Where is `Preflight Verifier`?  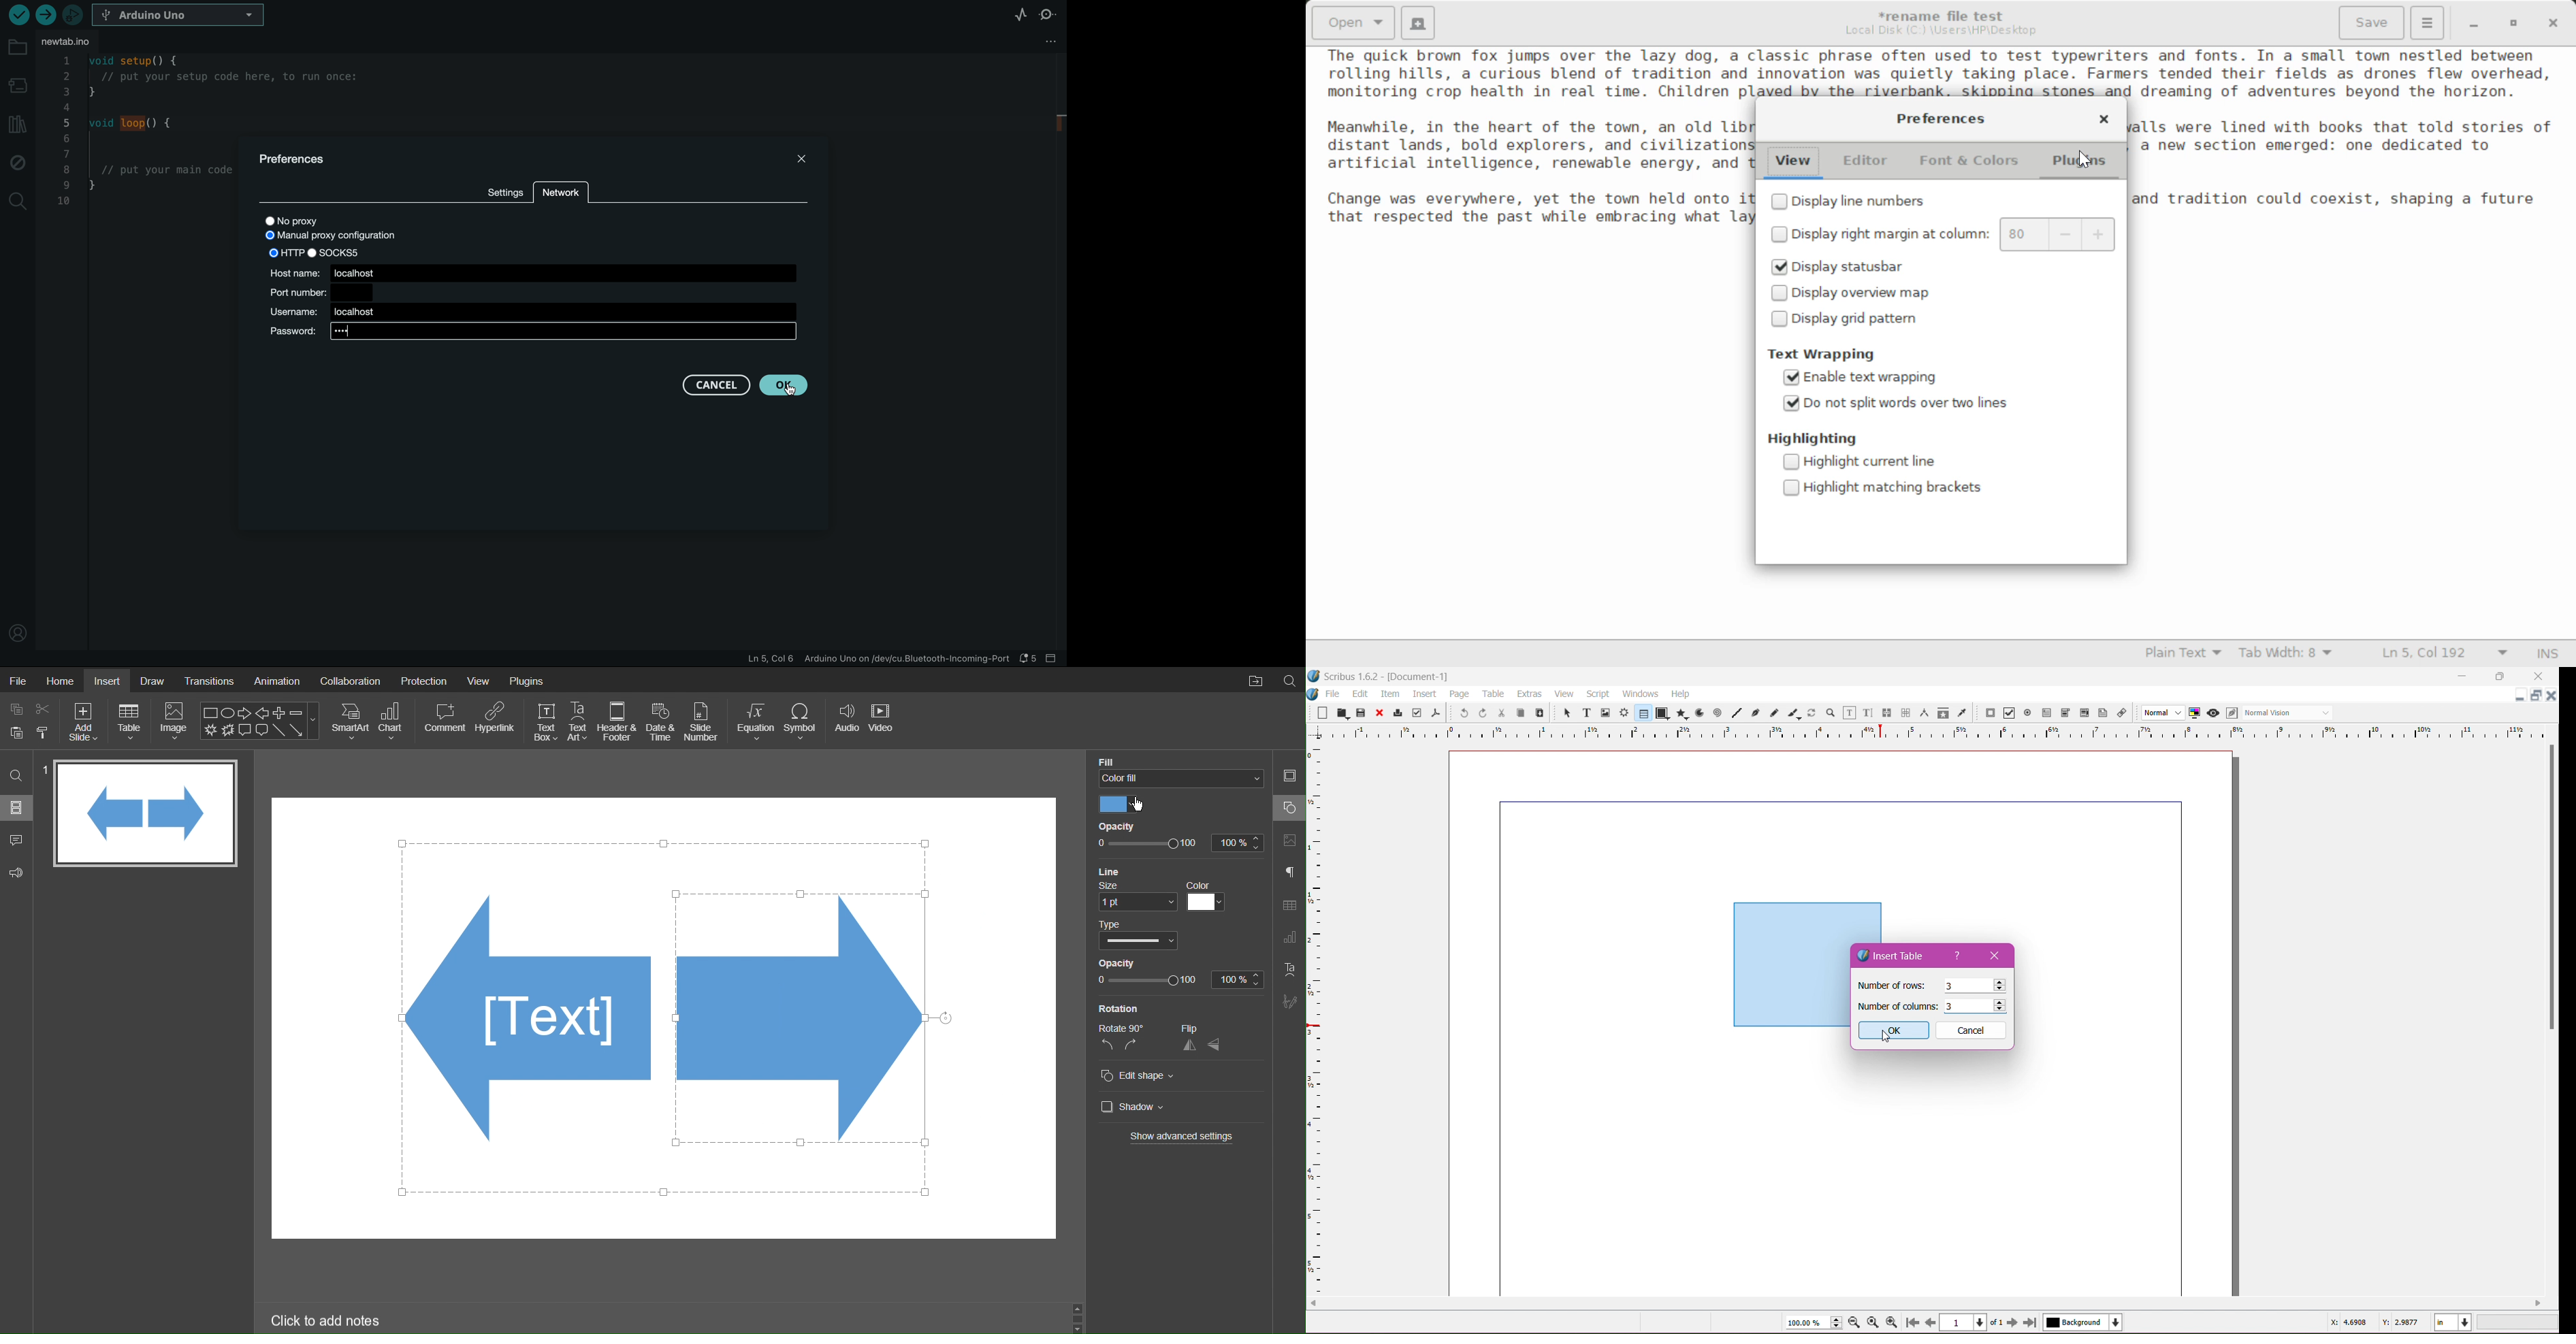 Preflight Verifier is located at coordinates (1417, 710).